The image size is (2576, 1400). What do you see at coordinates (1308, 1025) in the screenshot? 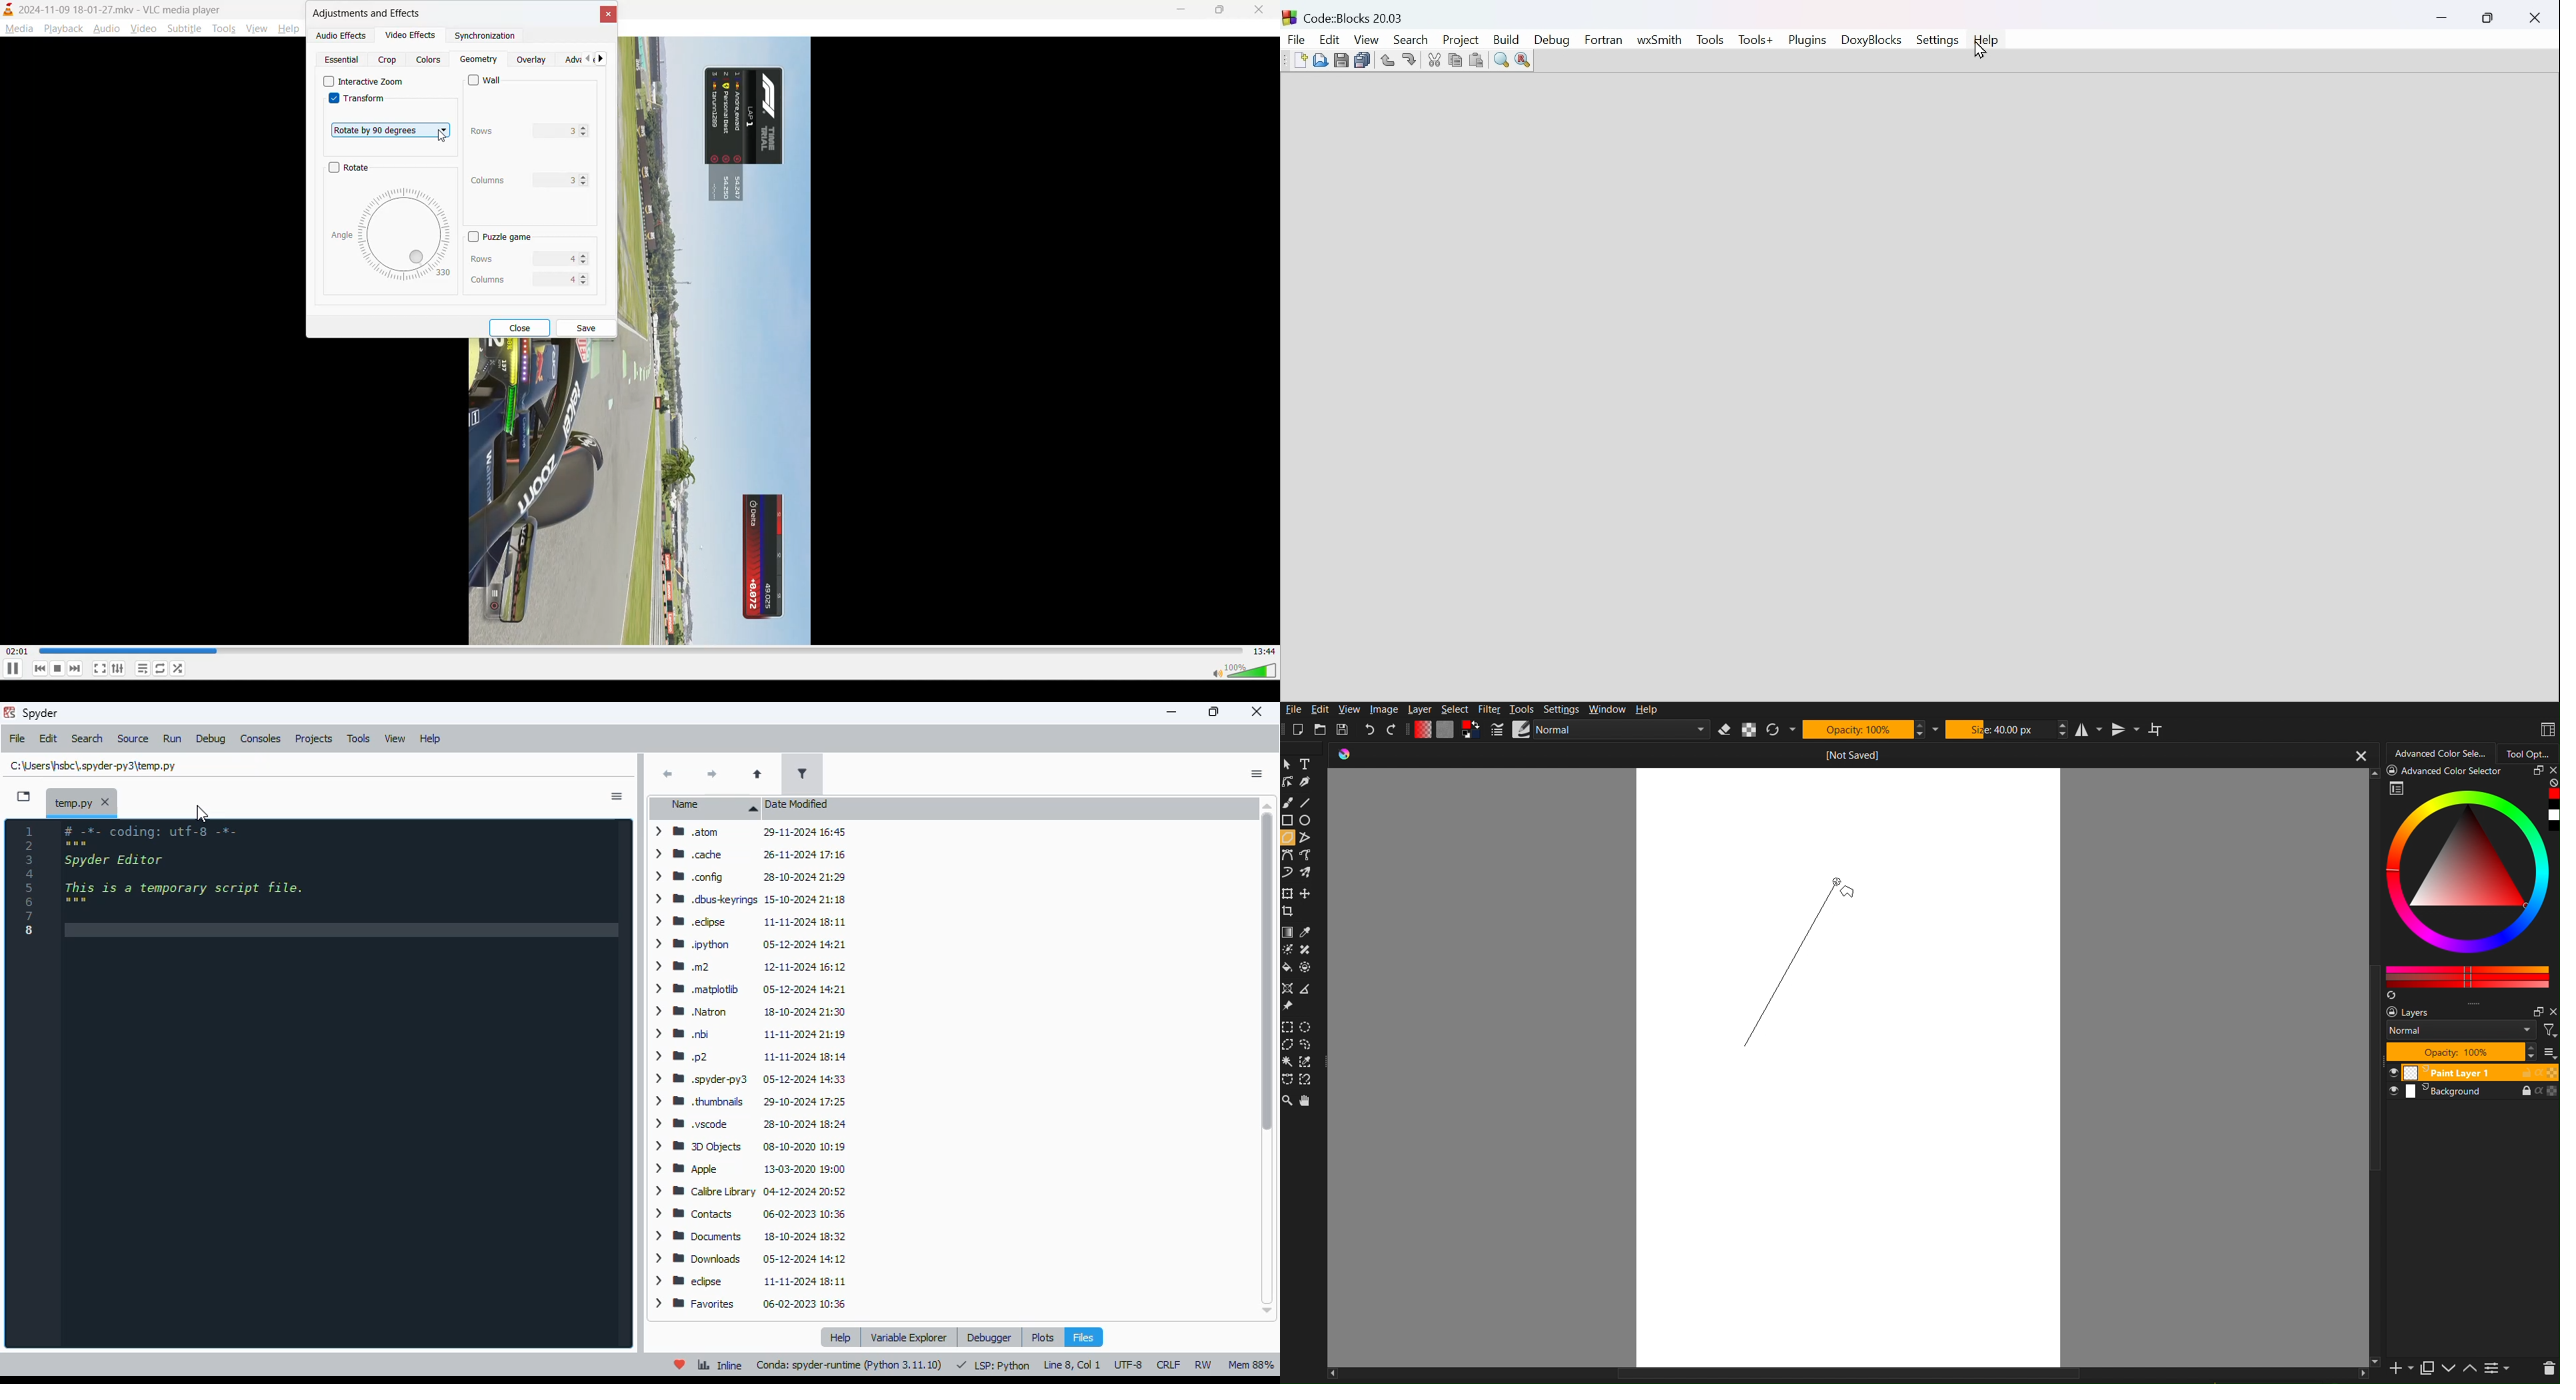
I see `elliptical Selection Tools` at bounding box center [1308, 1025].